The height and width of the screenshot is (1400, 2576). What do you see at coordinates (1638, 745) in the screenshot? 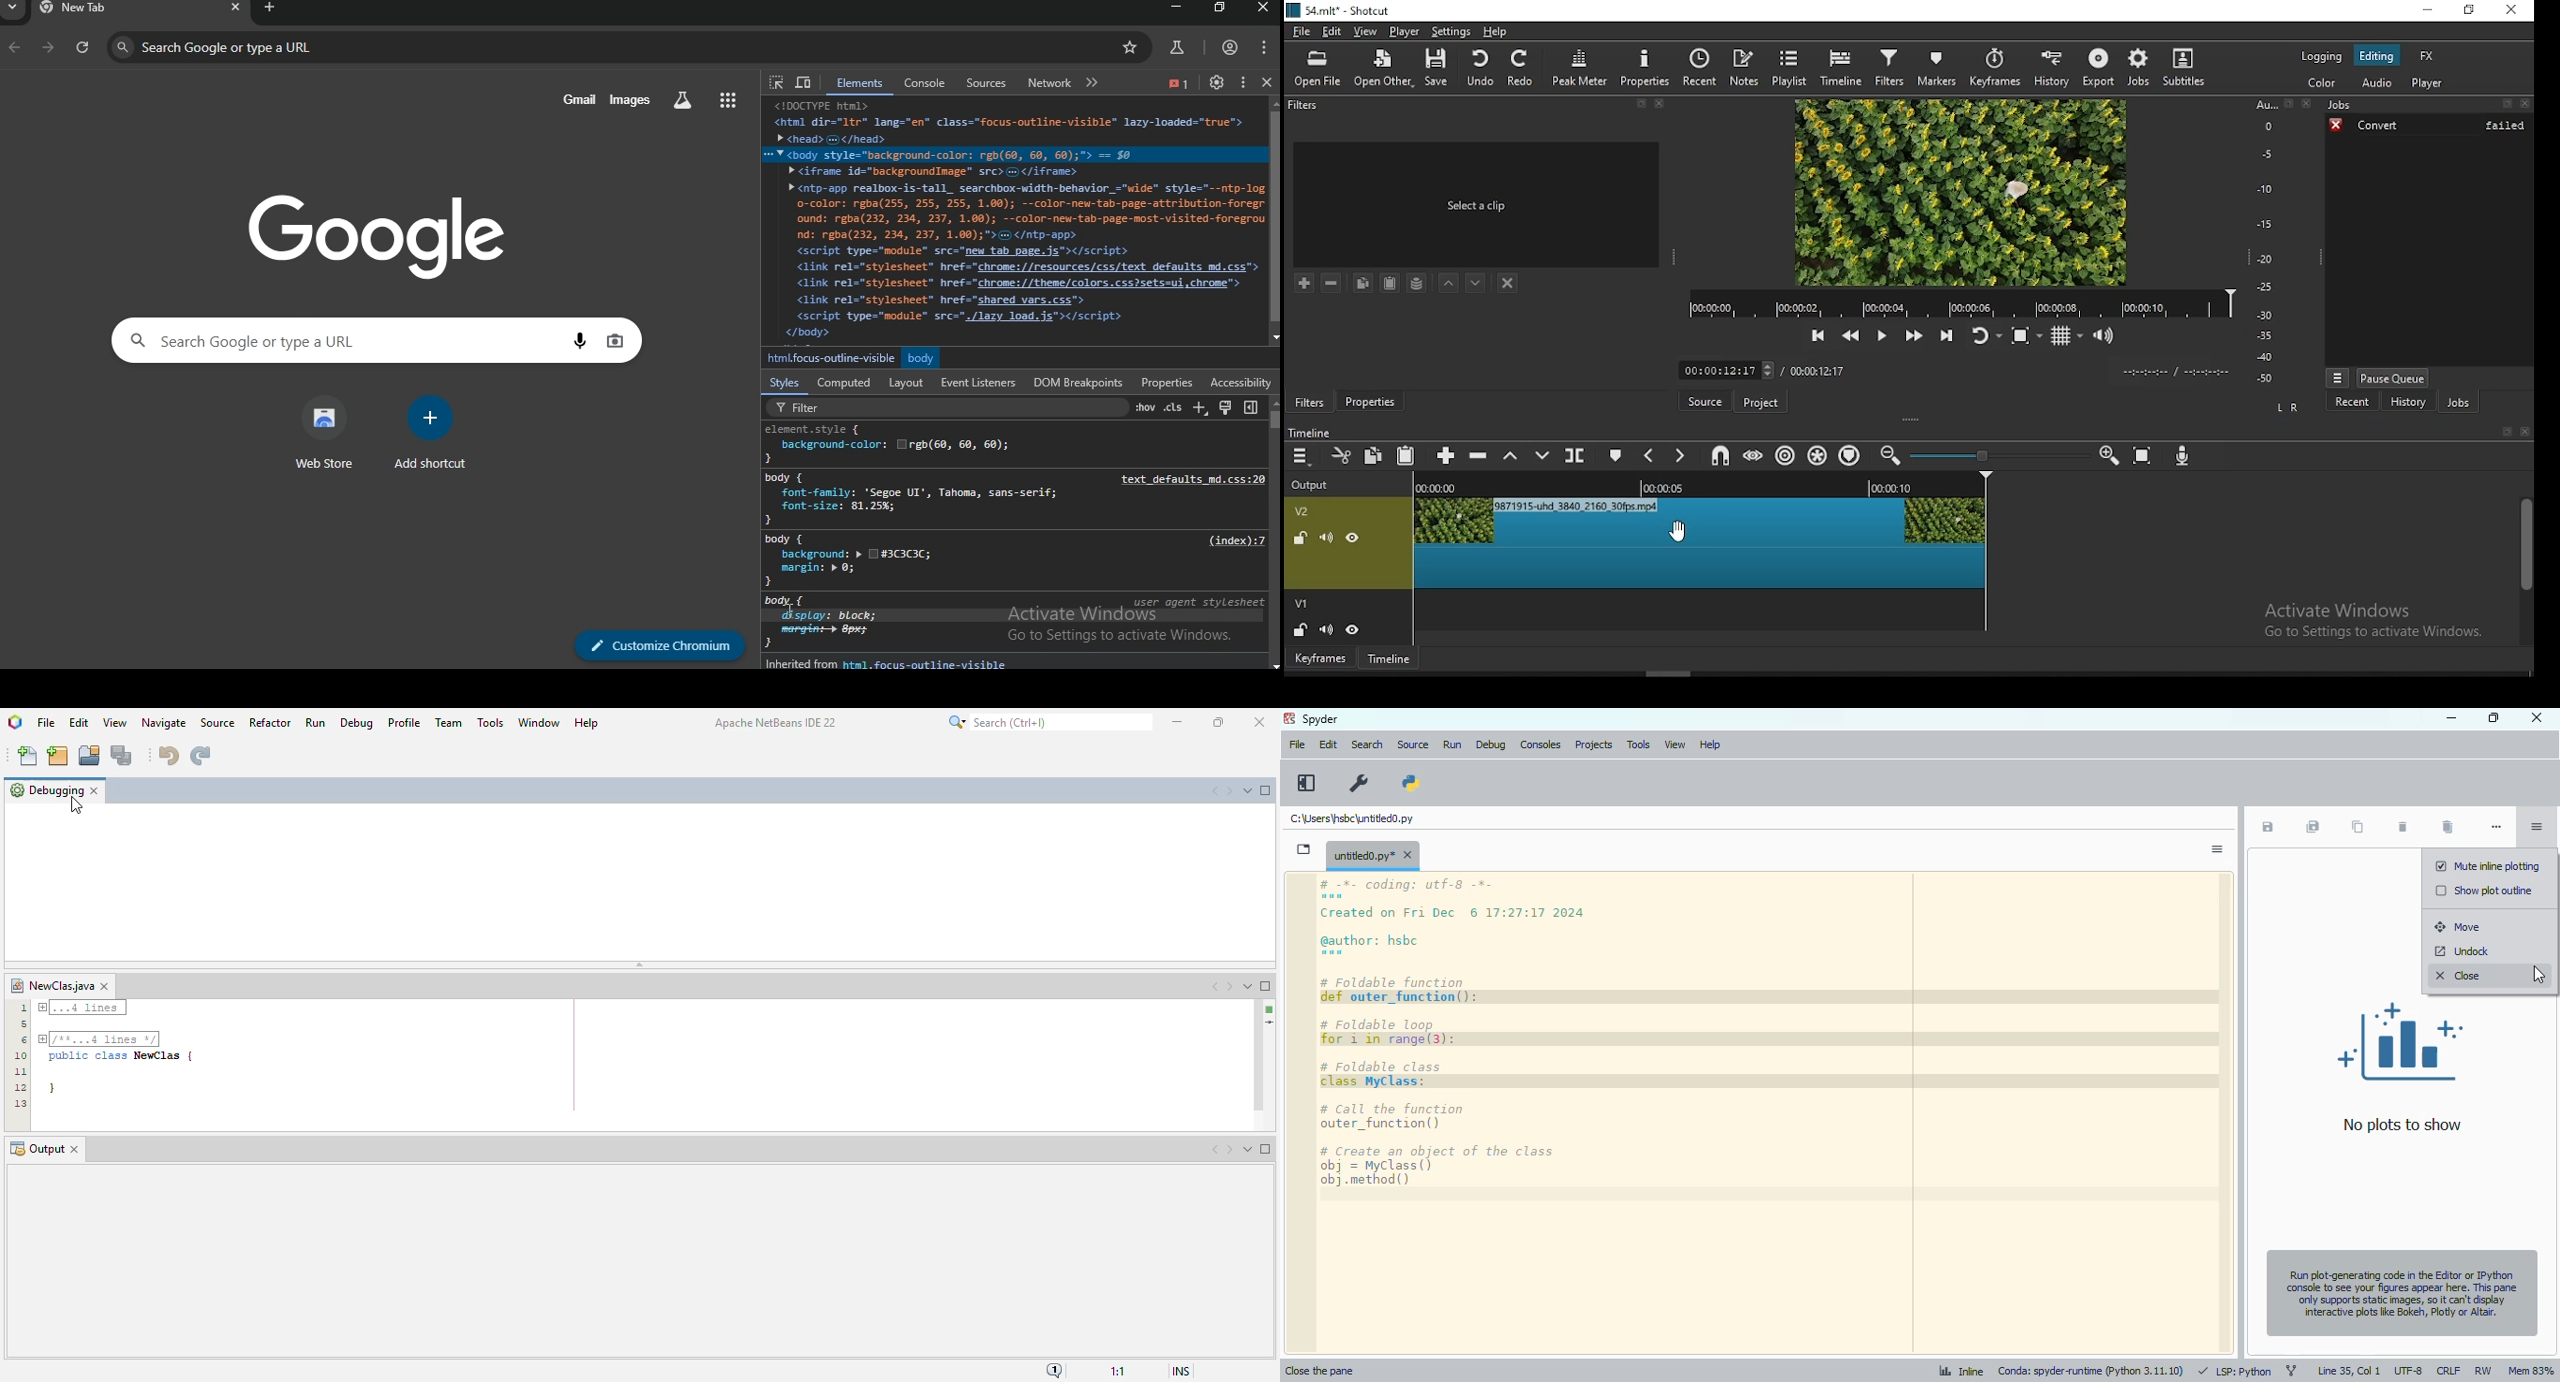
I see `tools` at bounding box center [1638, 745].